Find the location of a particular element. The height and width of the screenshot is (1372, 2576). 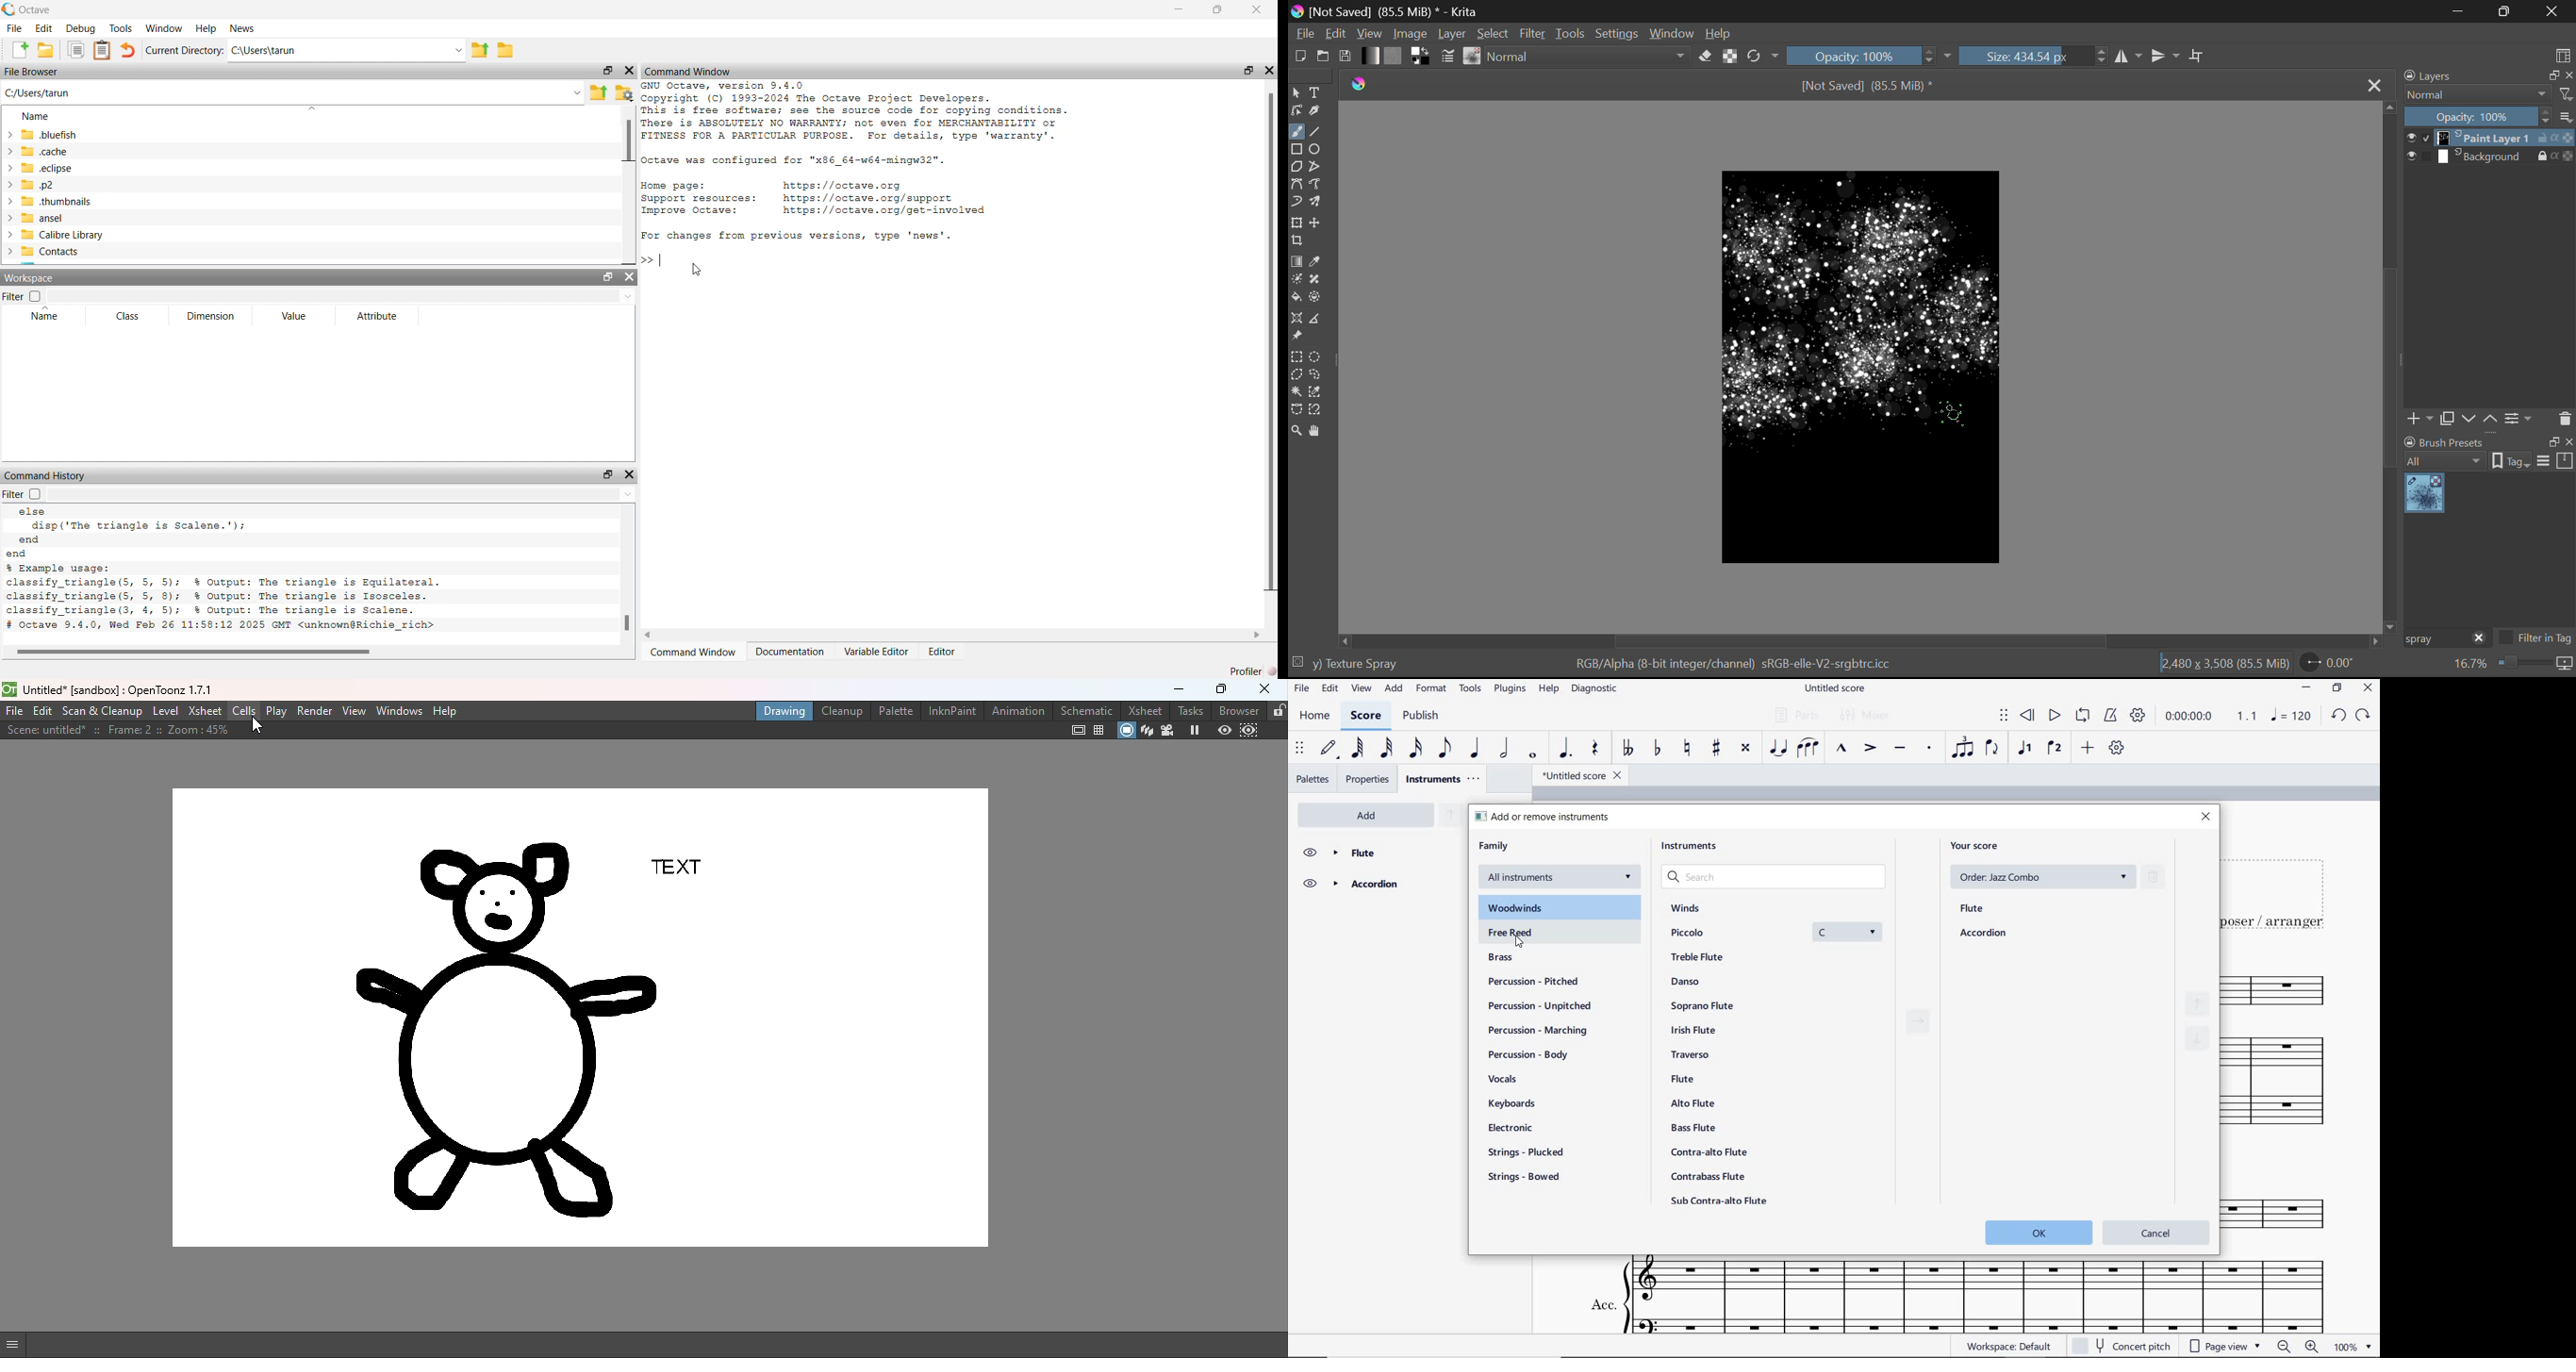

Render is located at coordinates (317, 712).